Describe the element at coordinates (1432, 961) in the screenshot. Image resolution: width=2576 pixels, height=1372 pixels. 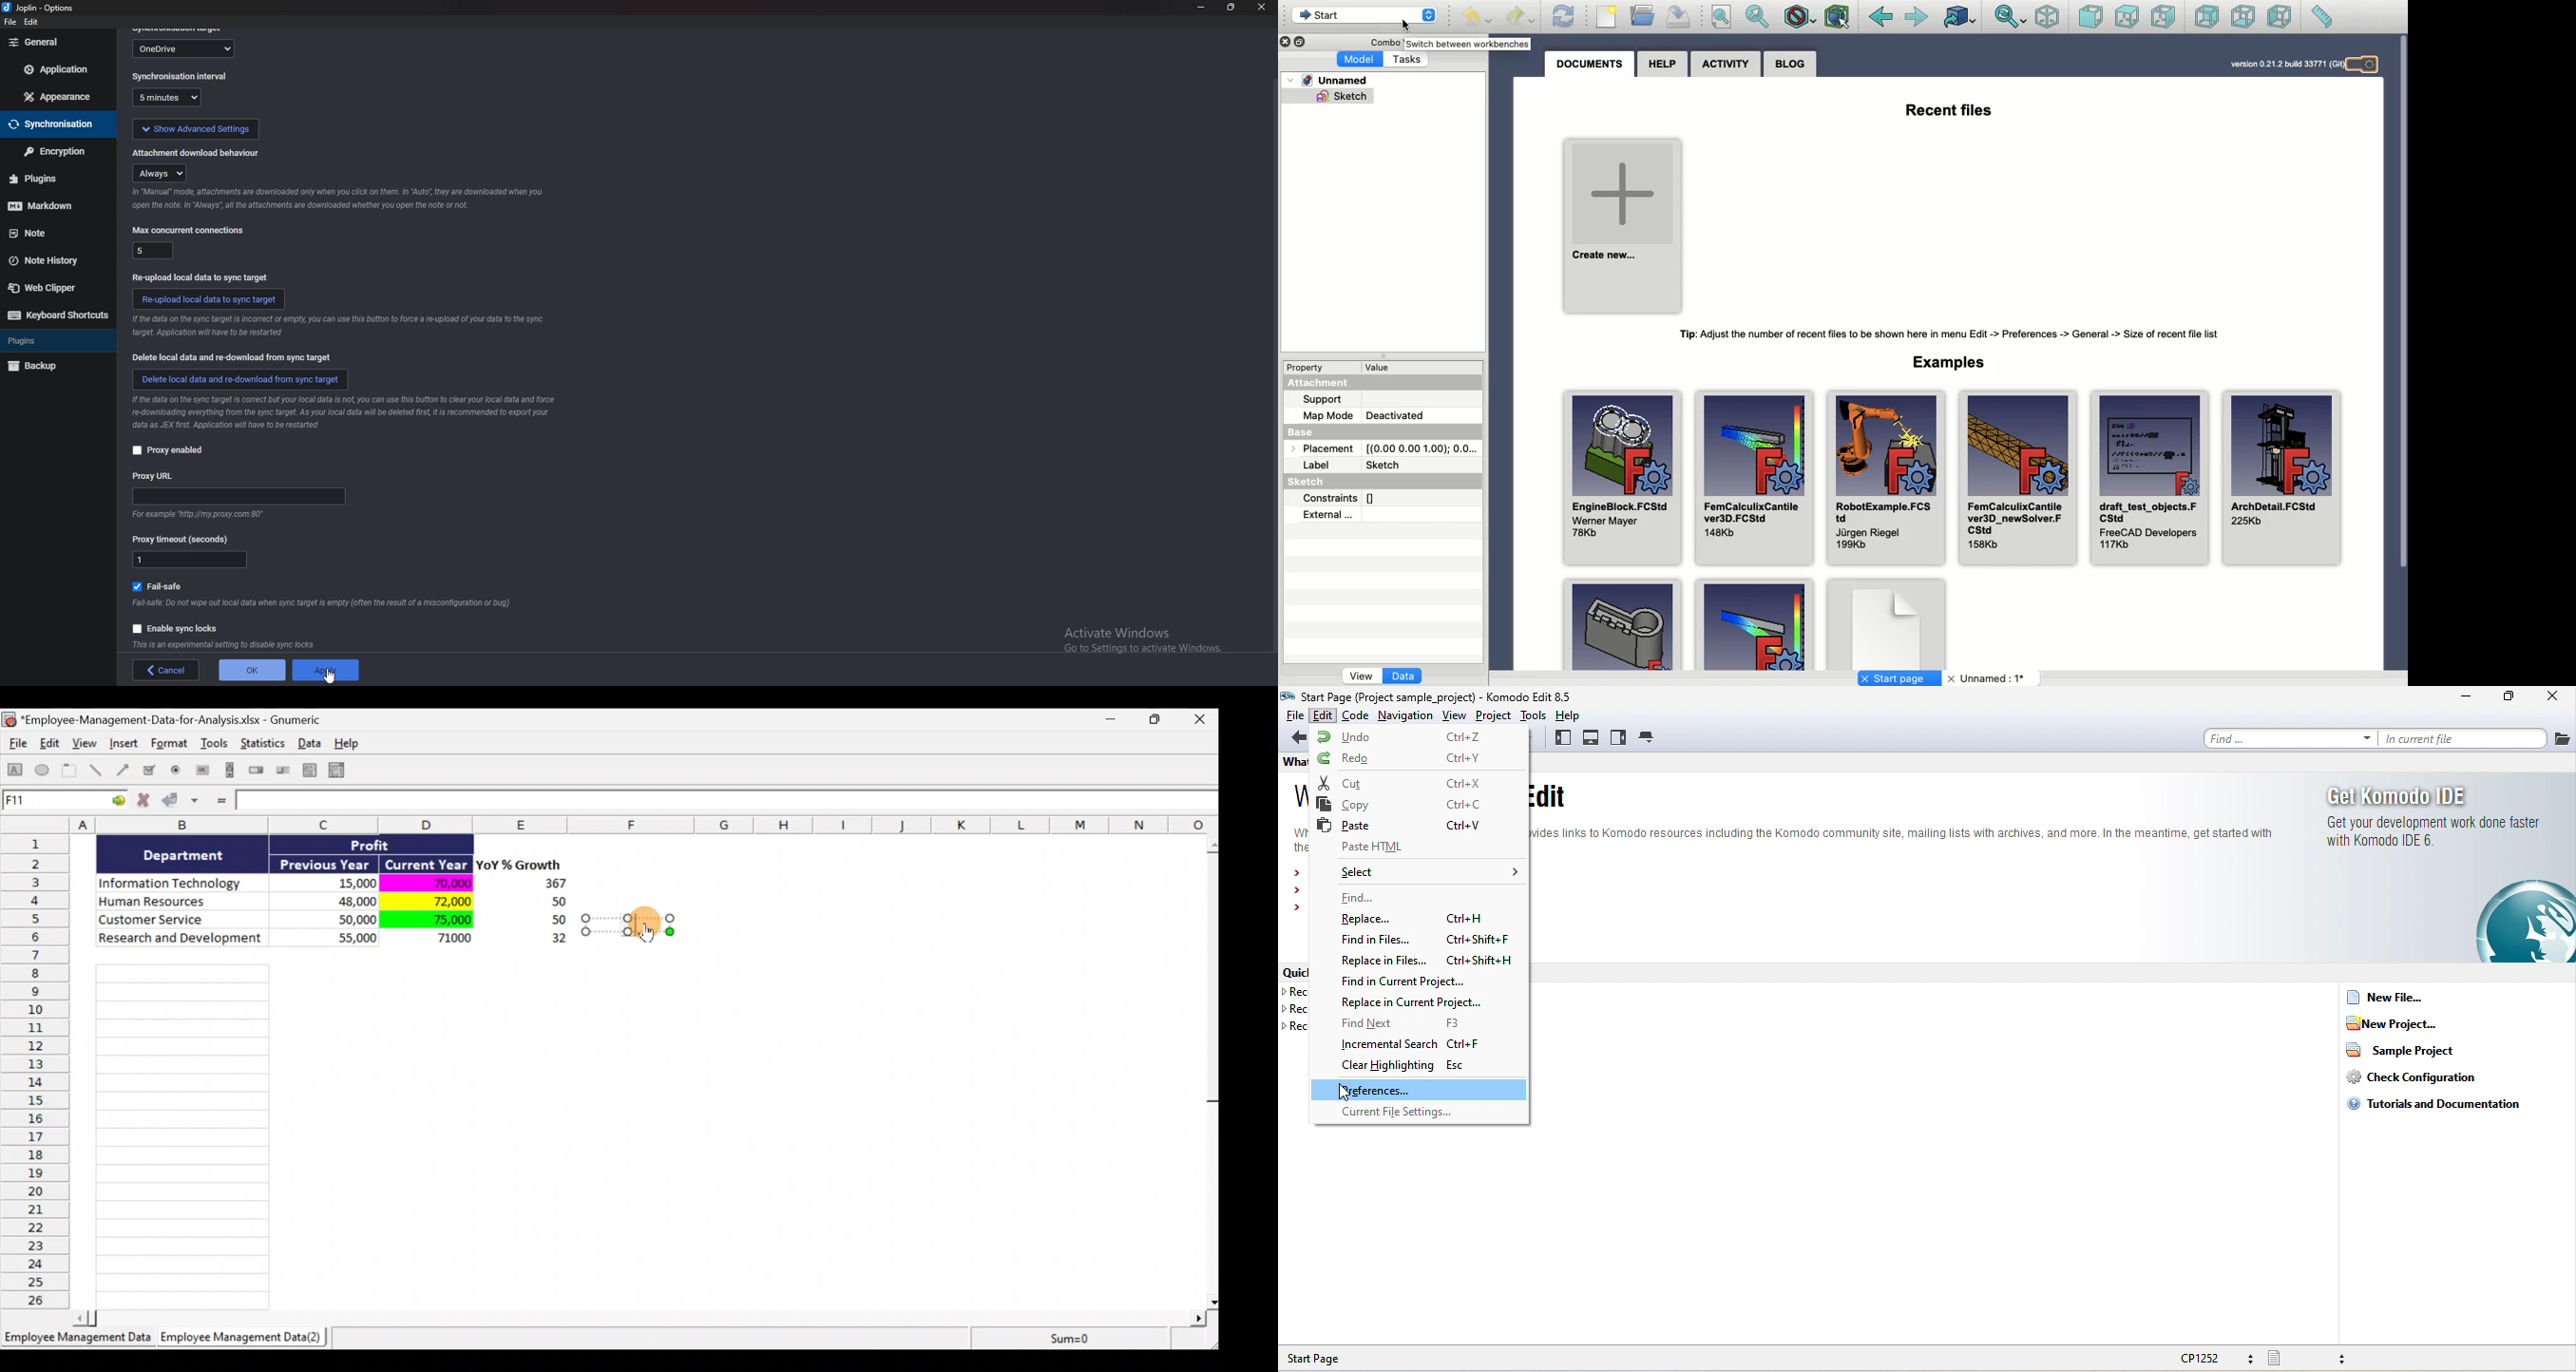
I see `replace in files` at that location.